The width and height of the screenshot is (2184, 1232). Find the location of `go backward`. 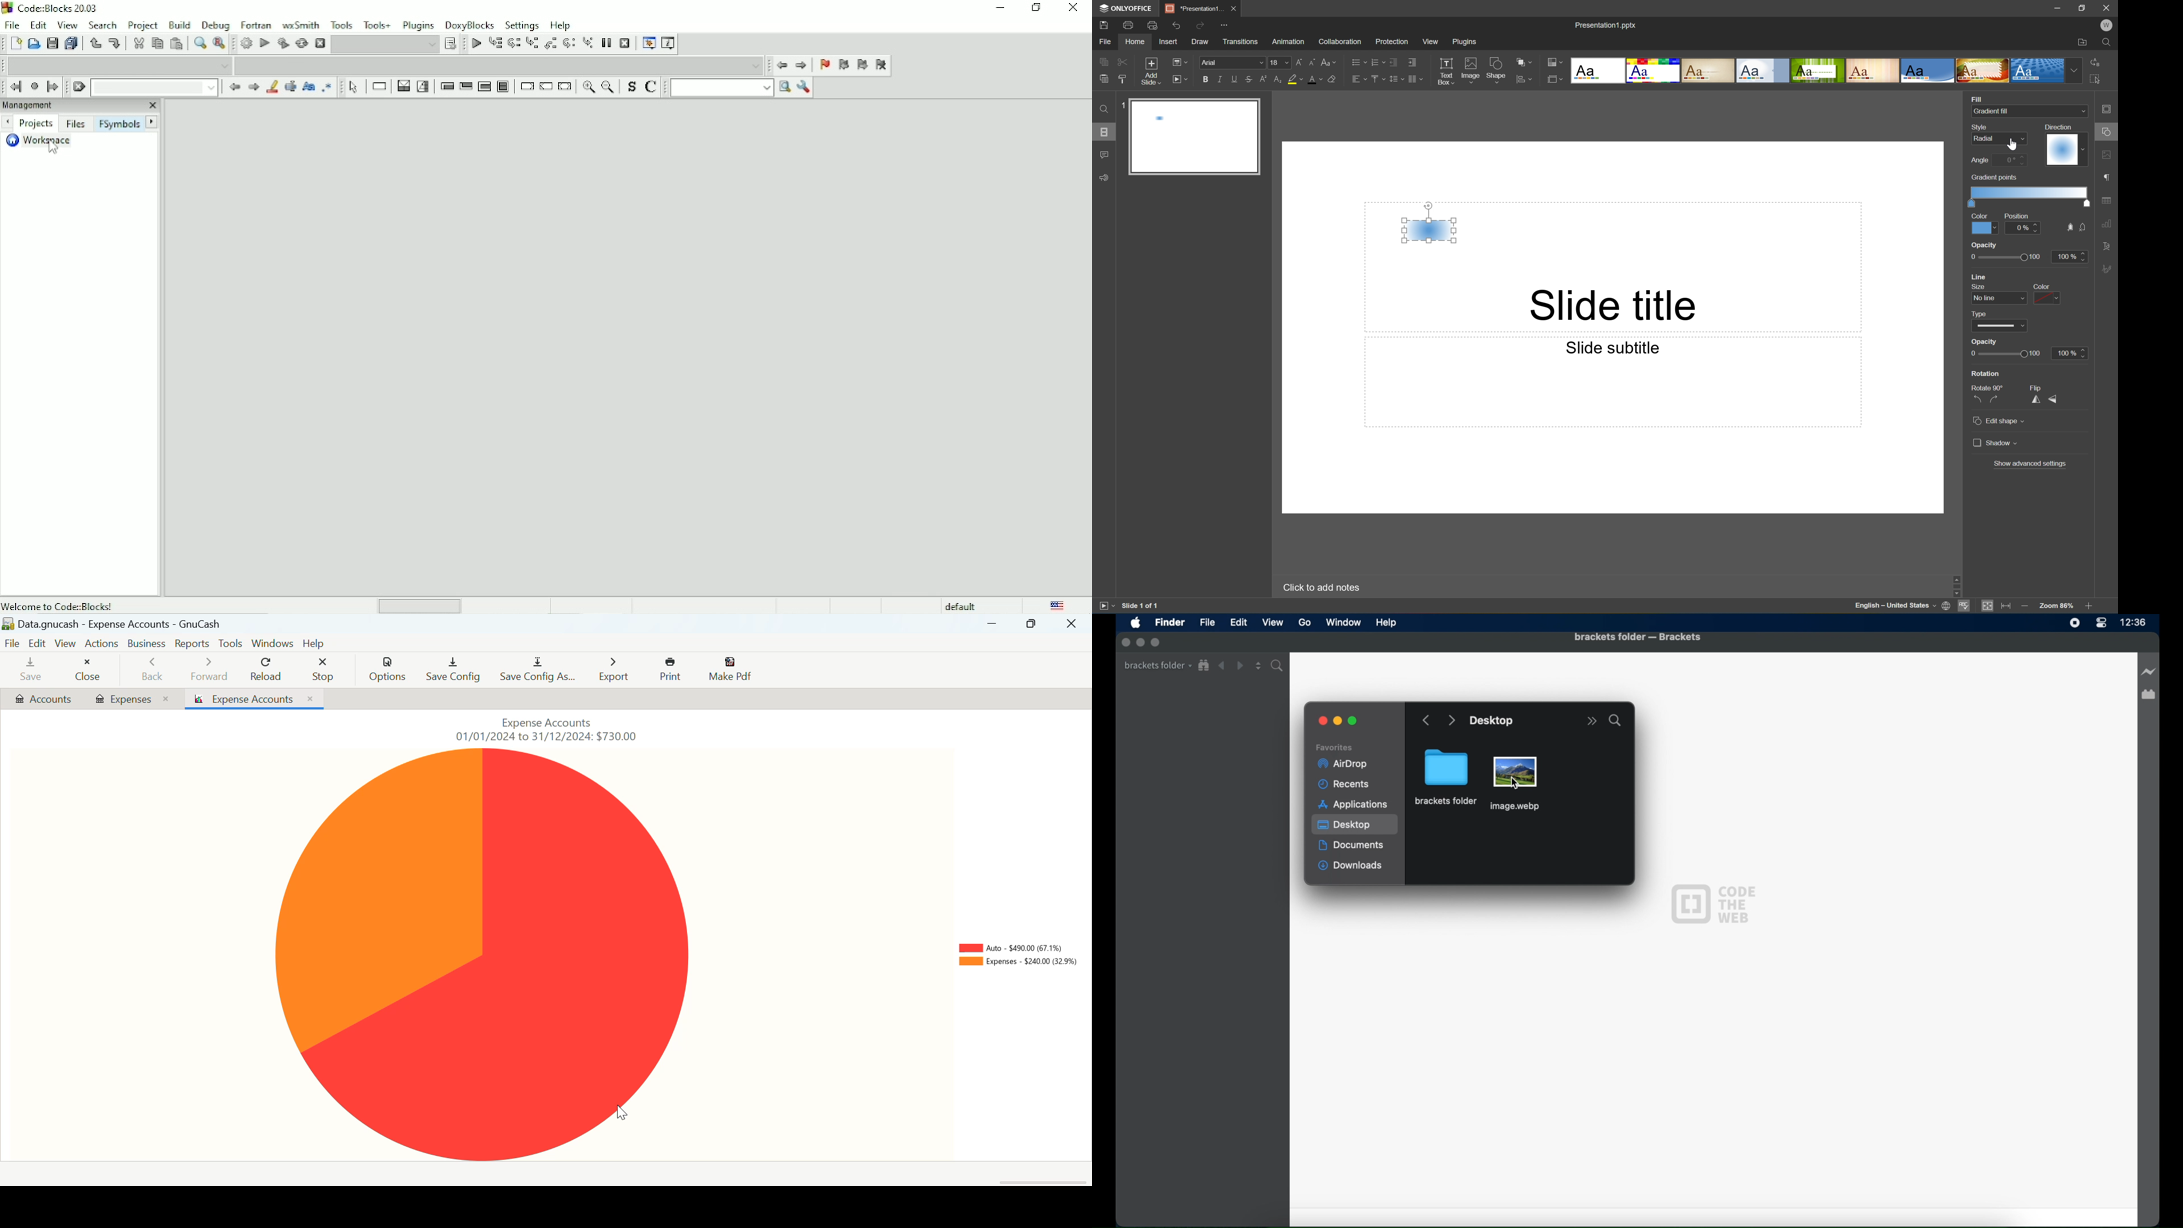

go backward is located at coordinates (1427, 721).